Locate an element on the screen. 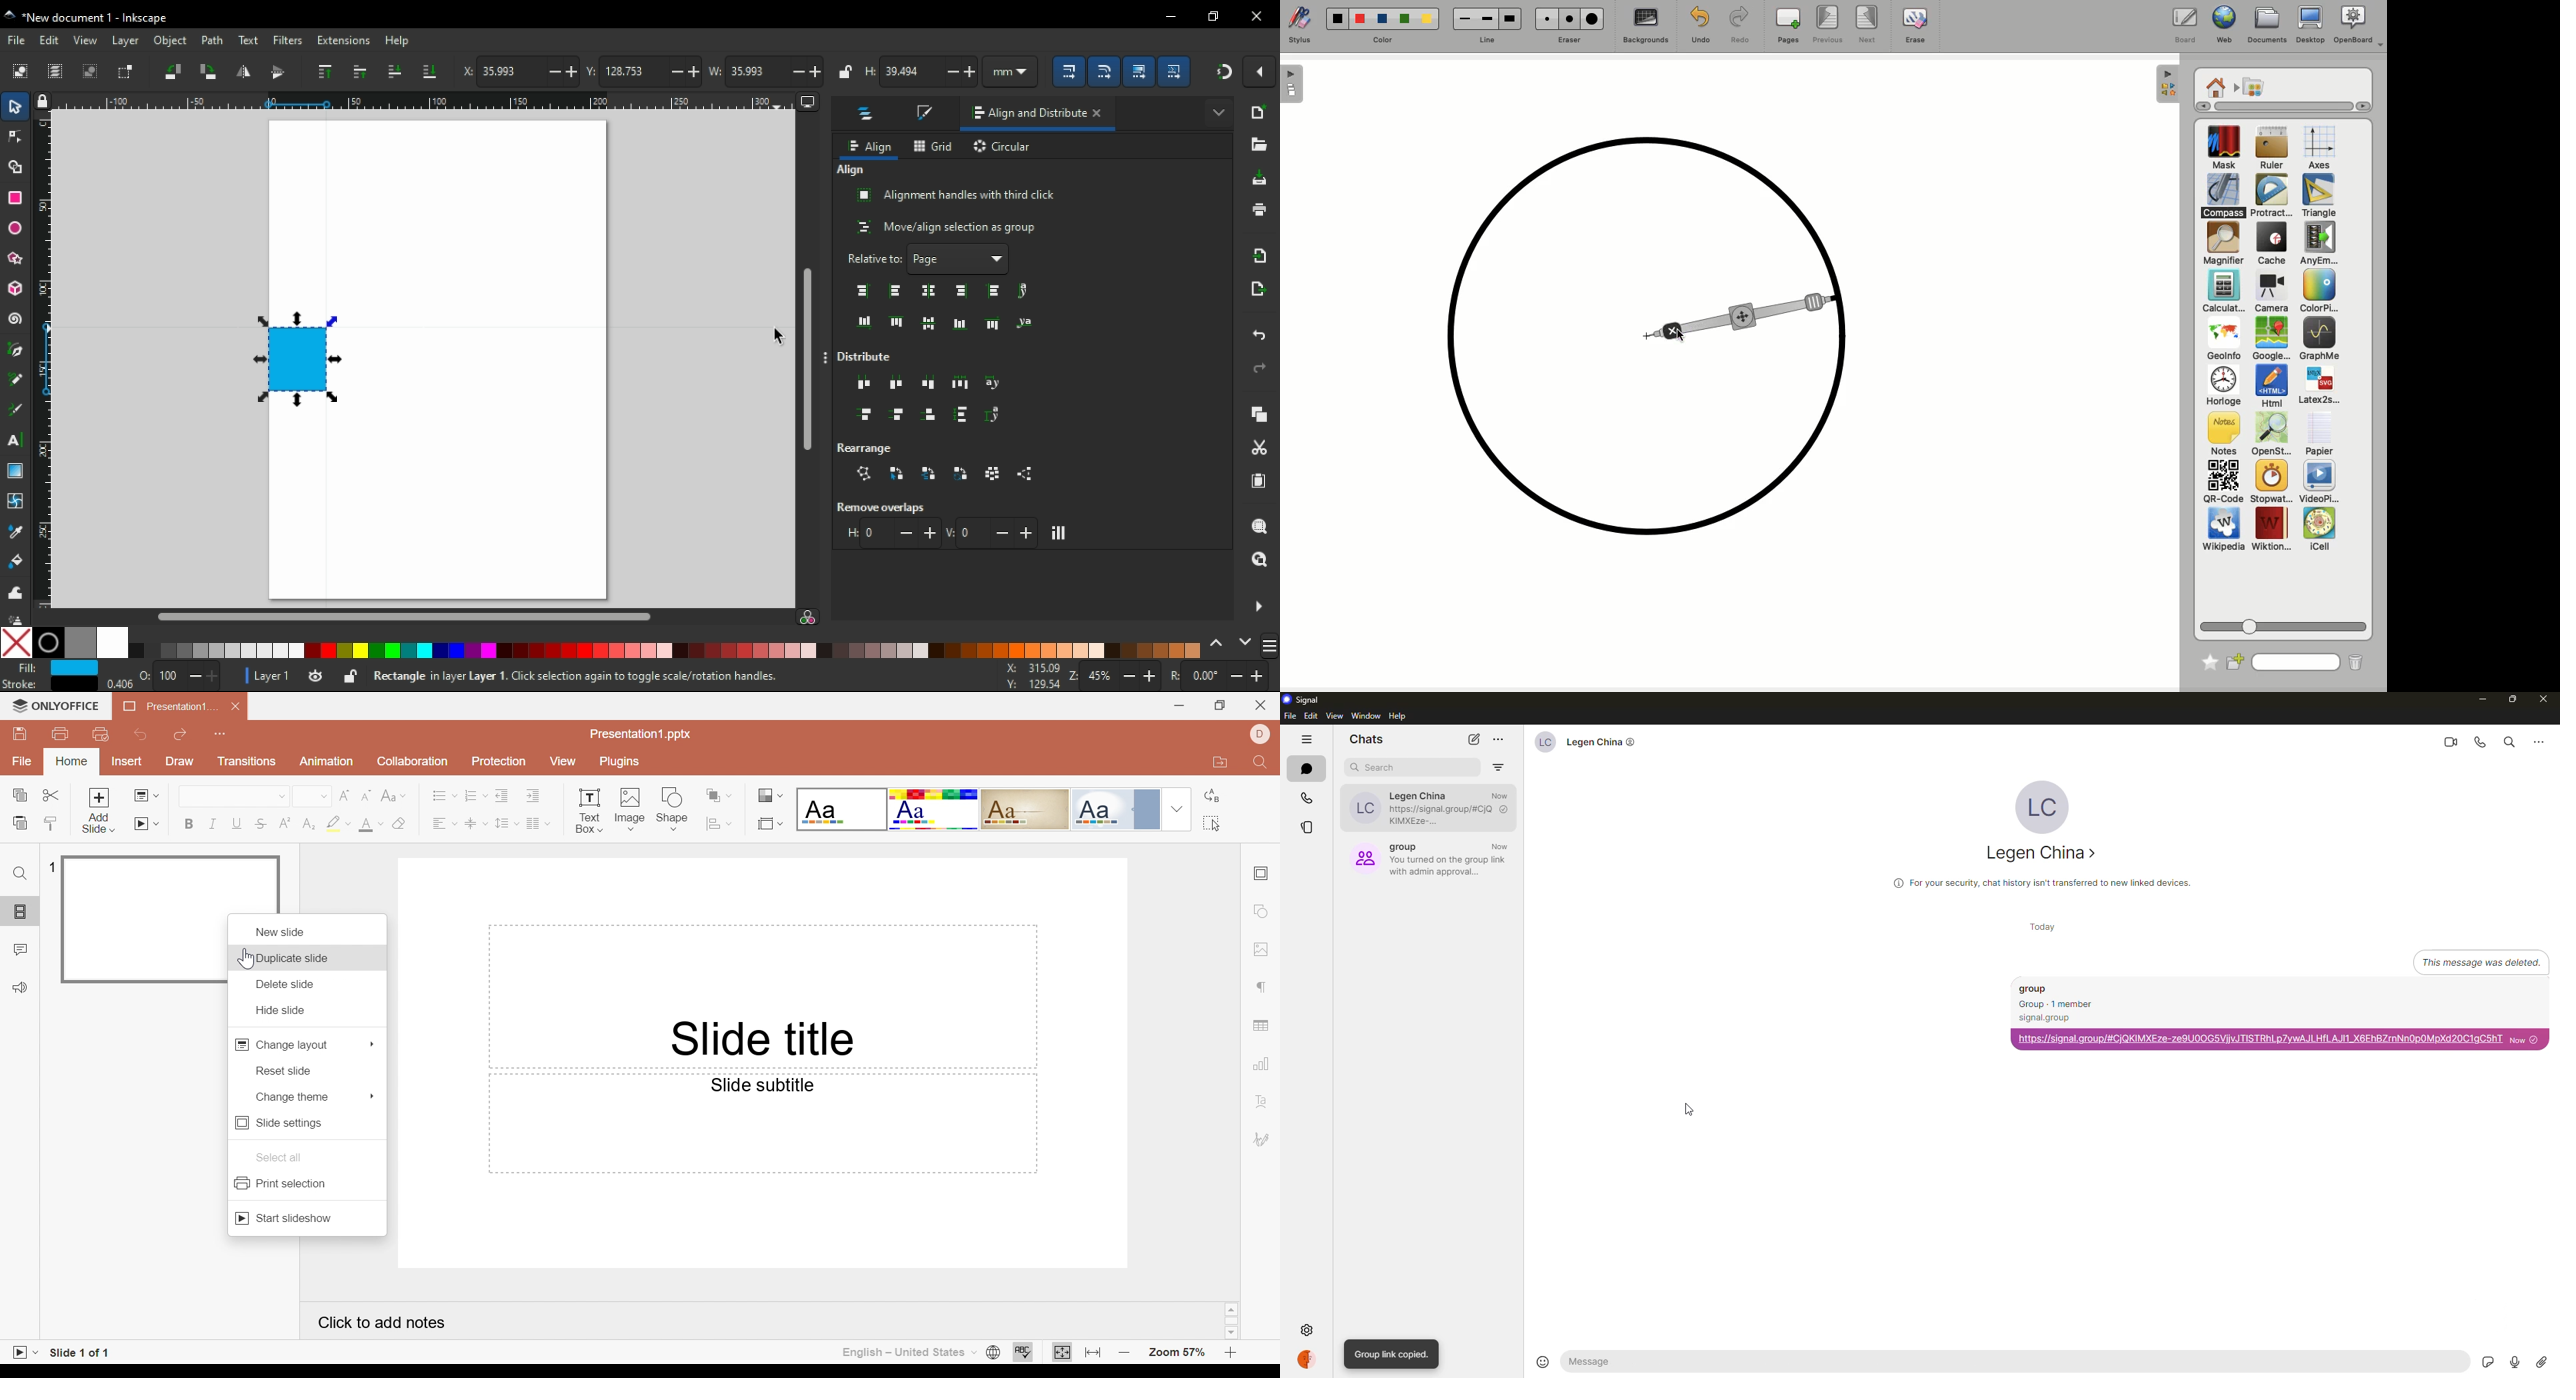  snap is located at coordinates (1226, 75).